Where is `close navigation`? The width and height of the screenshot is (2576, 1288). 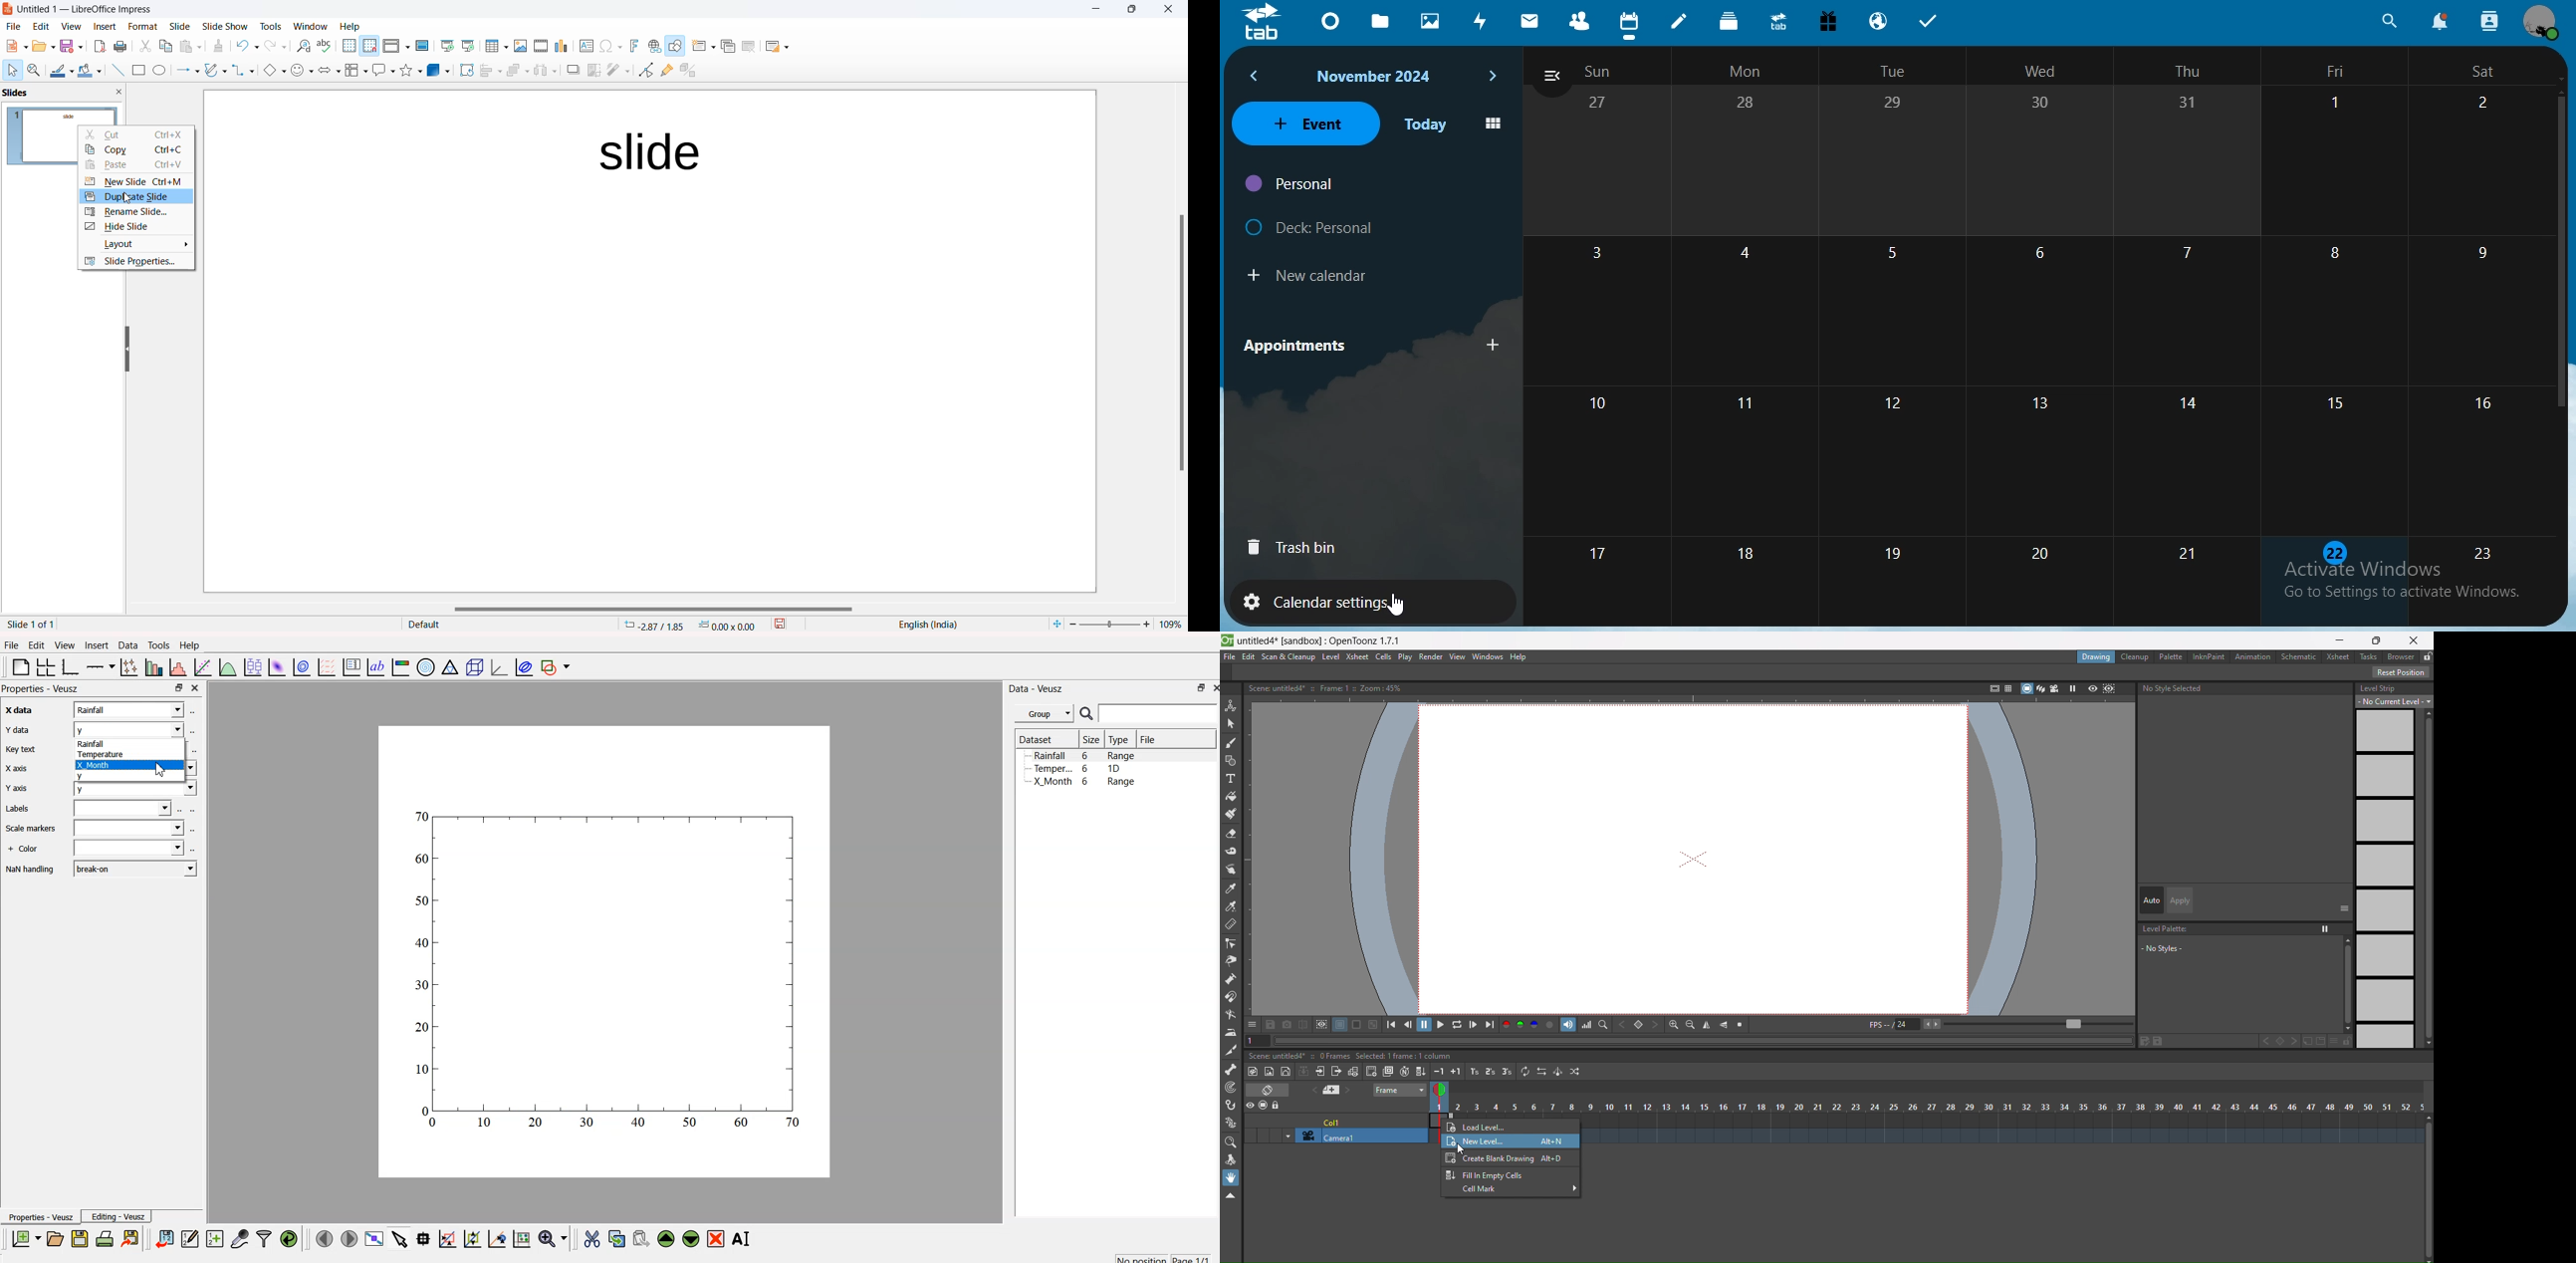 close navigation is located at coordinates (1551, 78).